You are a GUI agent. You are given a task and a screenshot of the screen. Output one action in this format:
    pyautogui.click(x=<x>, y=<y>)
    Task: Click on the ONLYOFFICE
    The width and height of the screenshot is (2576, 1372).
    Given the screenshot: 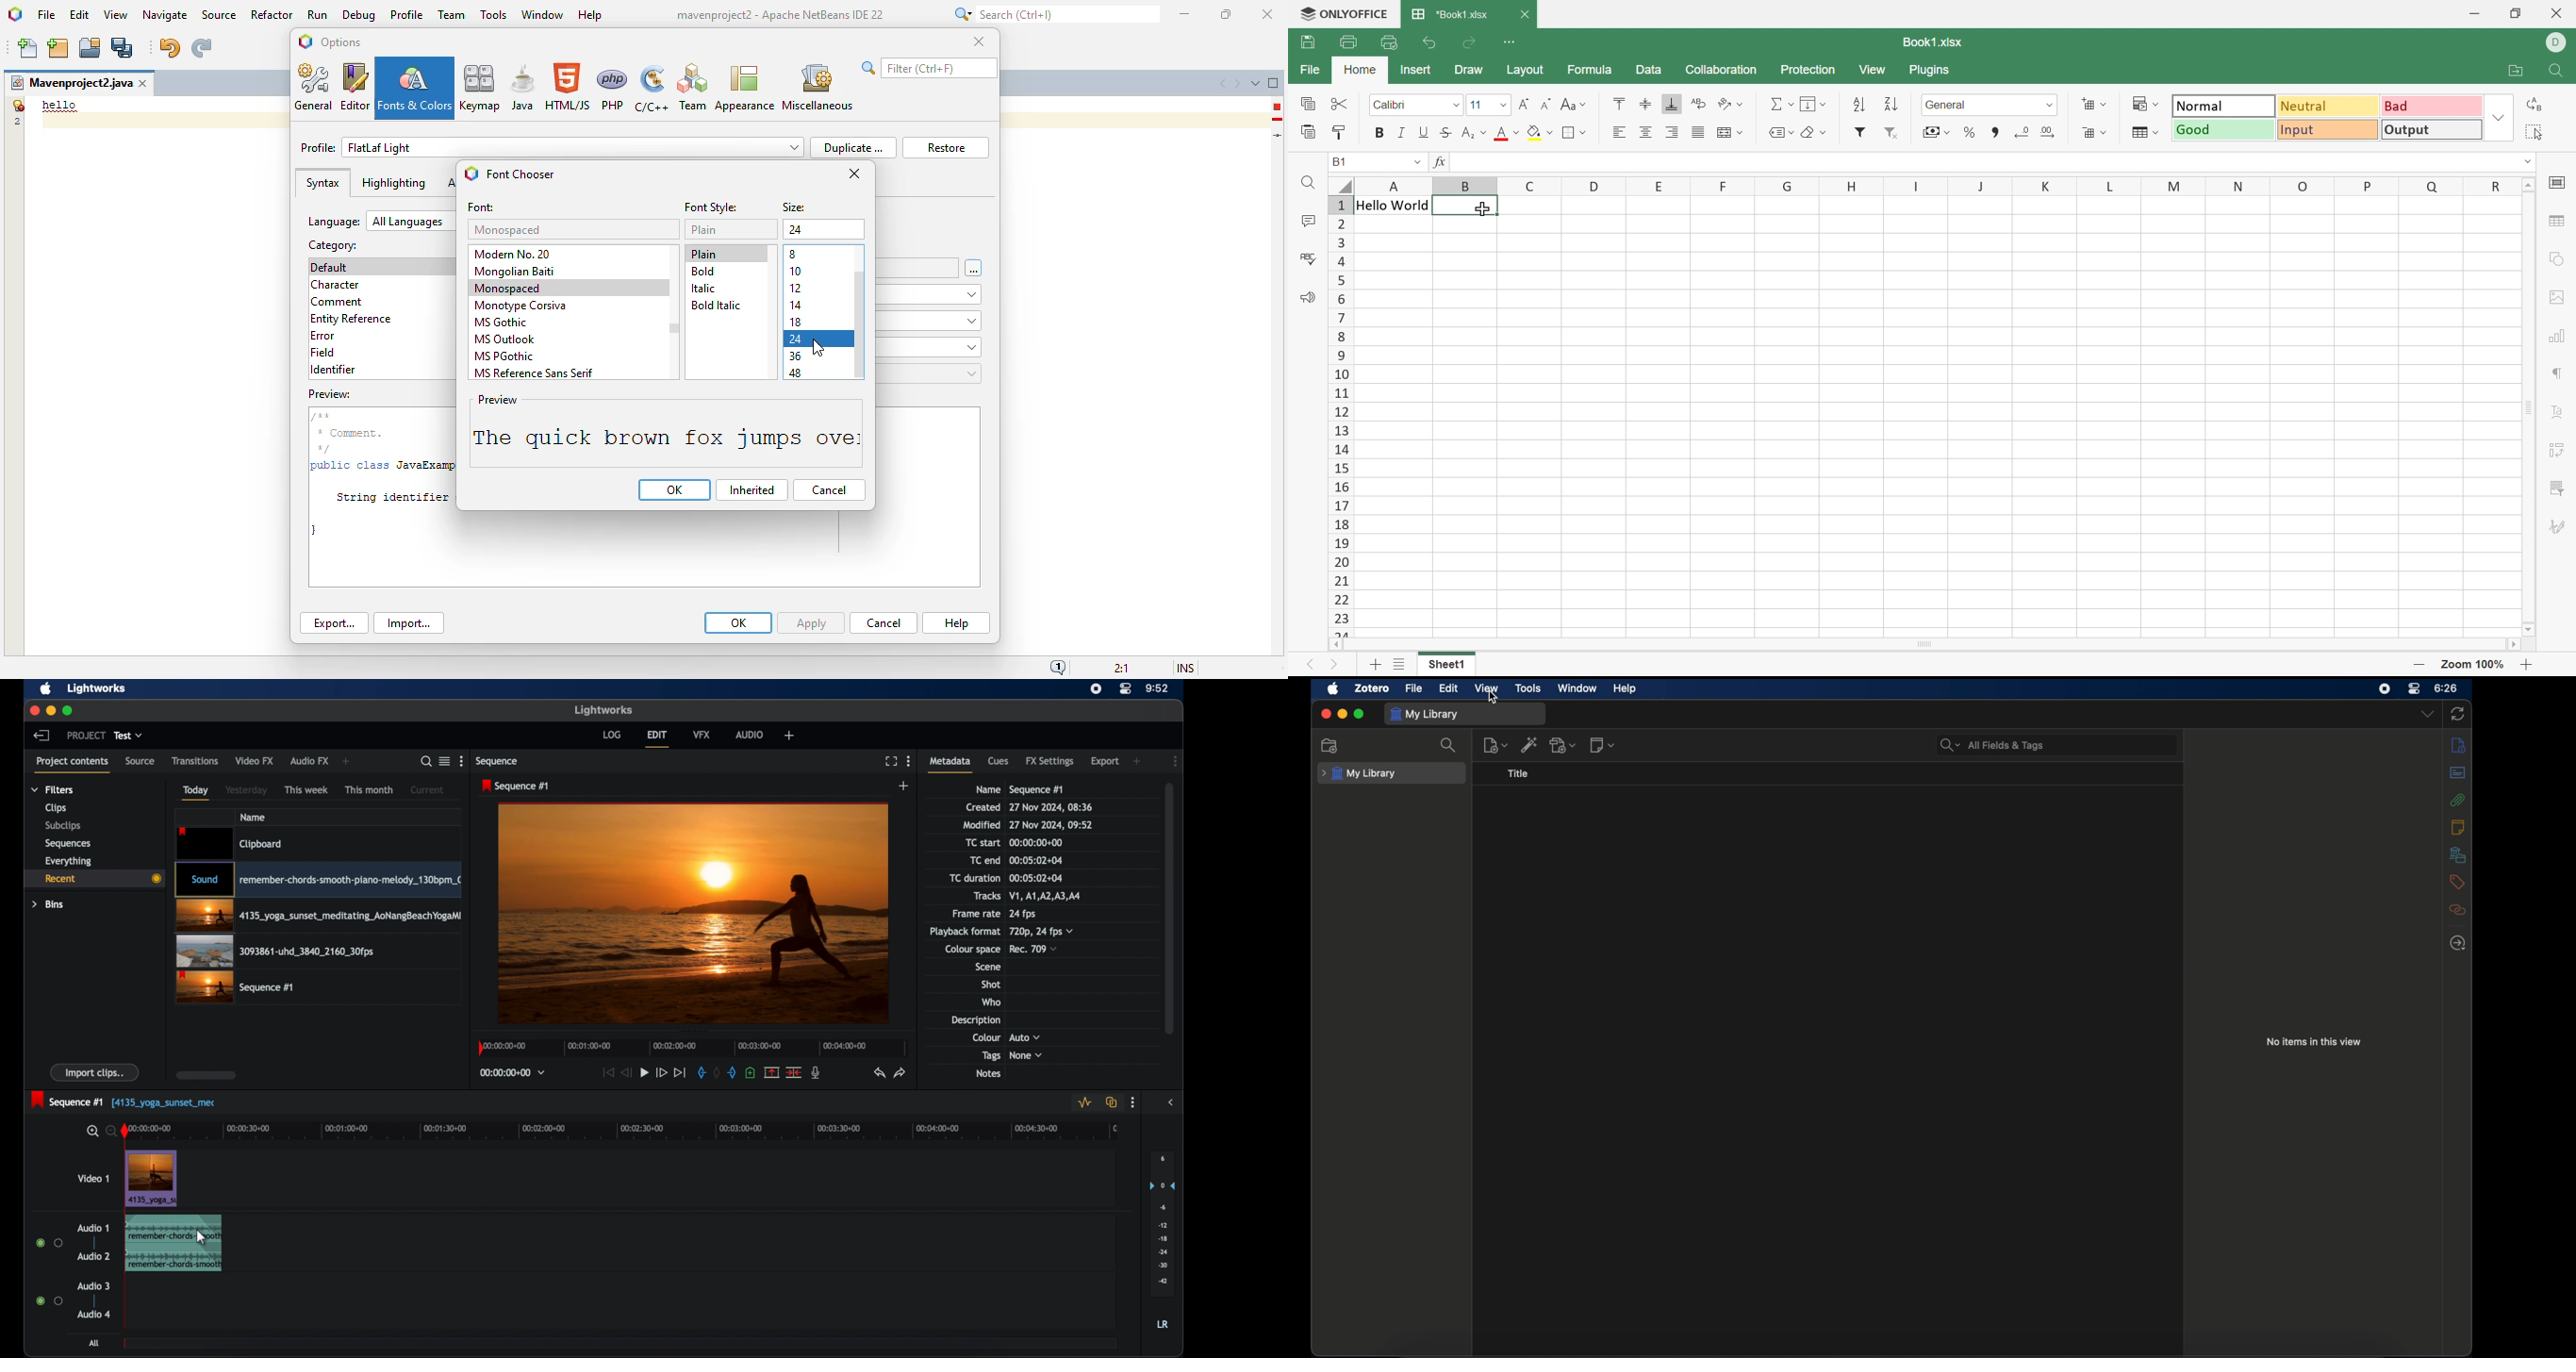 What is the action you would take?
    pyautogui.click(x=1340, y=13)
    